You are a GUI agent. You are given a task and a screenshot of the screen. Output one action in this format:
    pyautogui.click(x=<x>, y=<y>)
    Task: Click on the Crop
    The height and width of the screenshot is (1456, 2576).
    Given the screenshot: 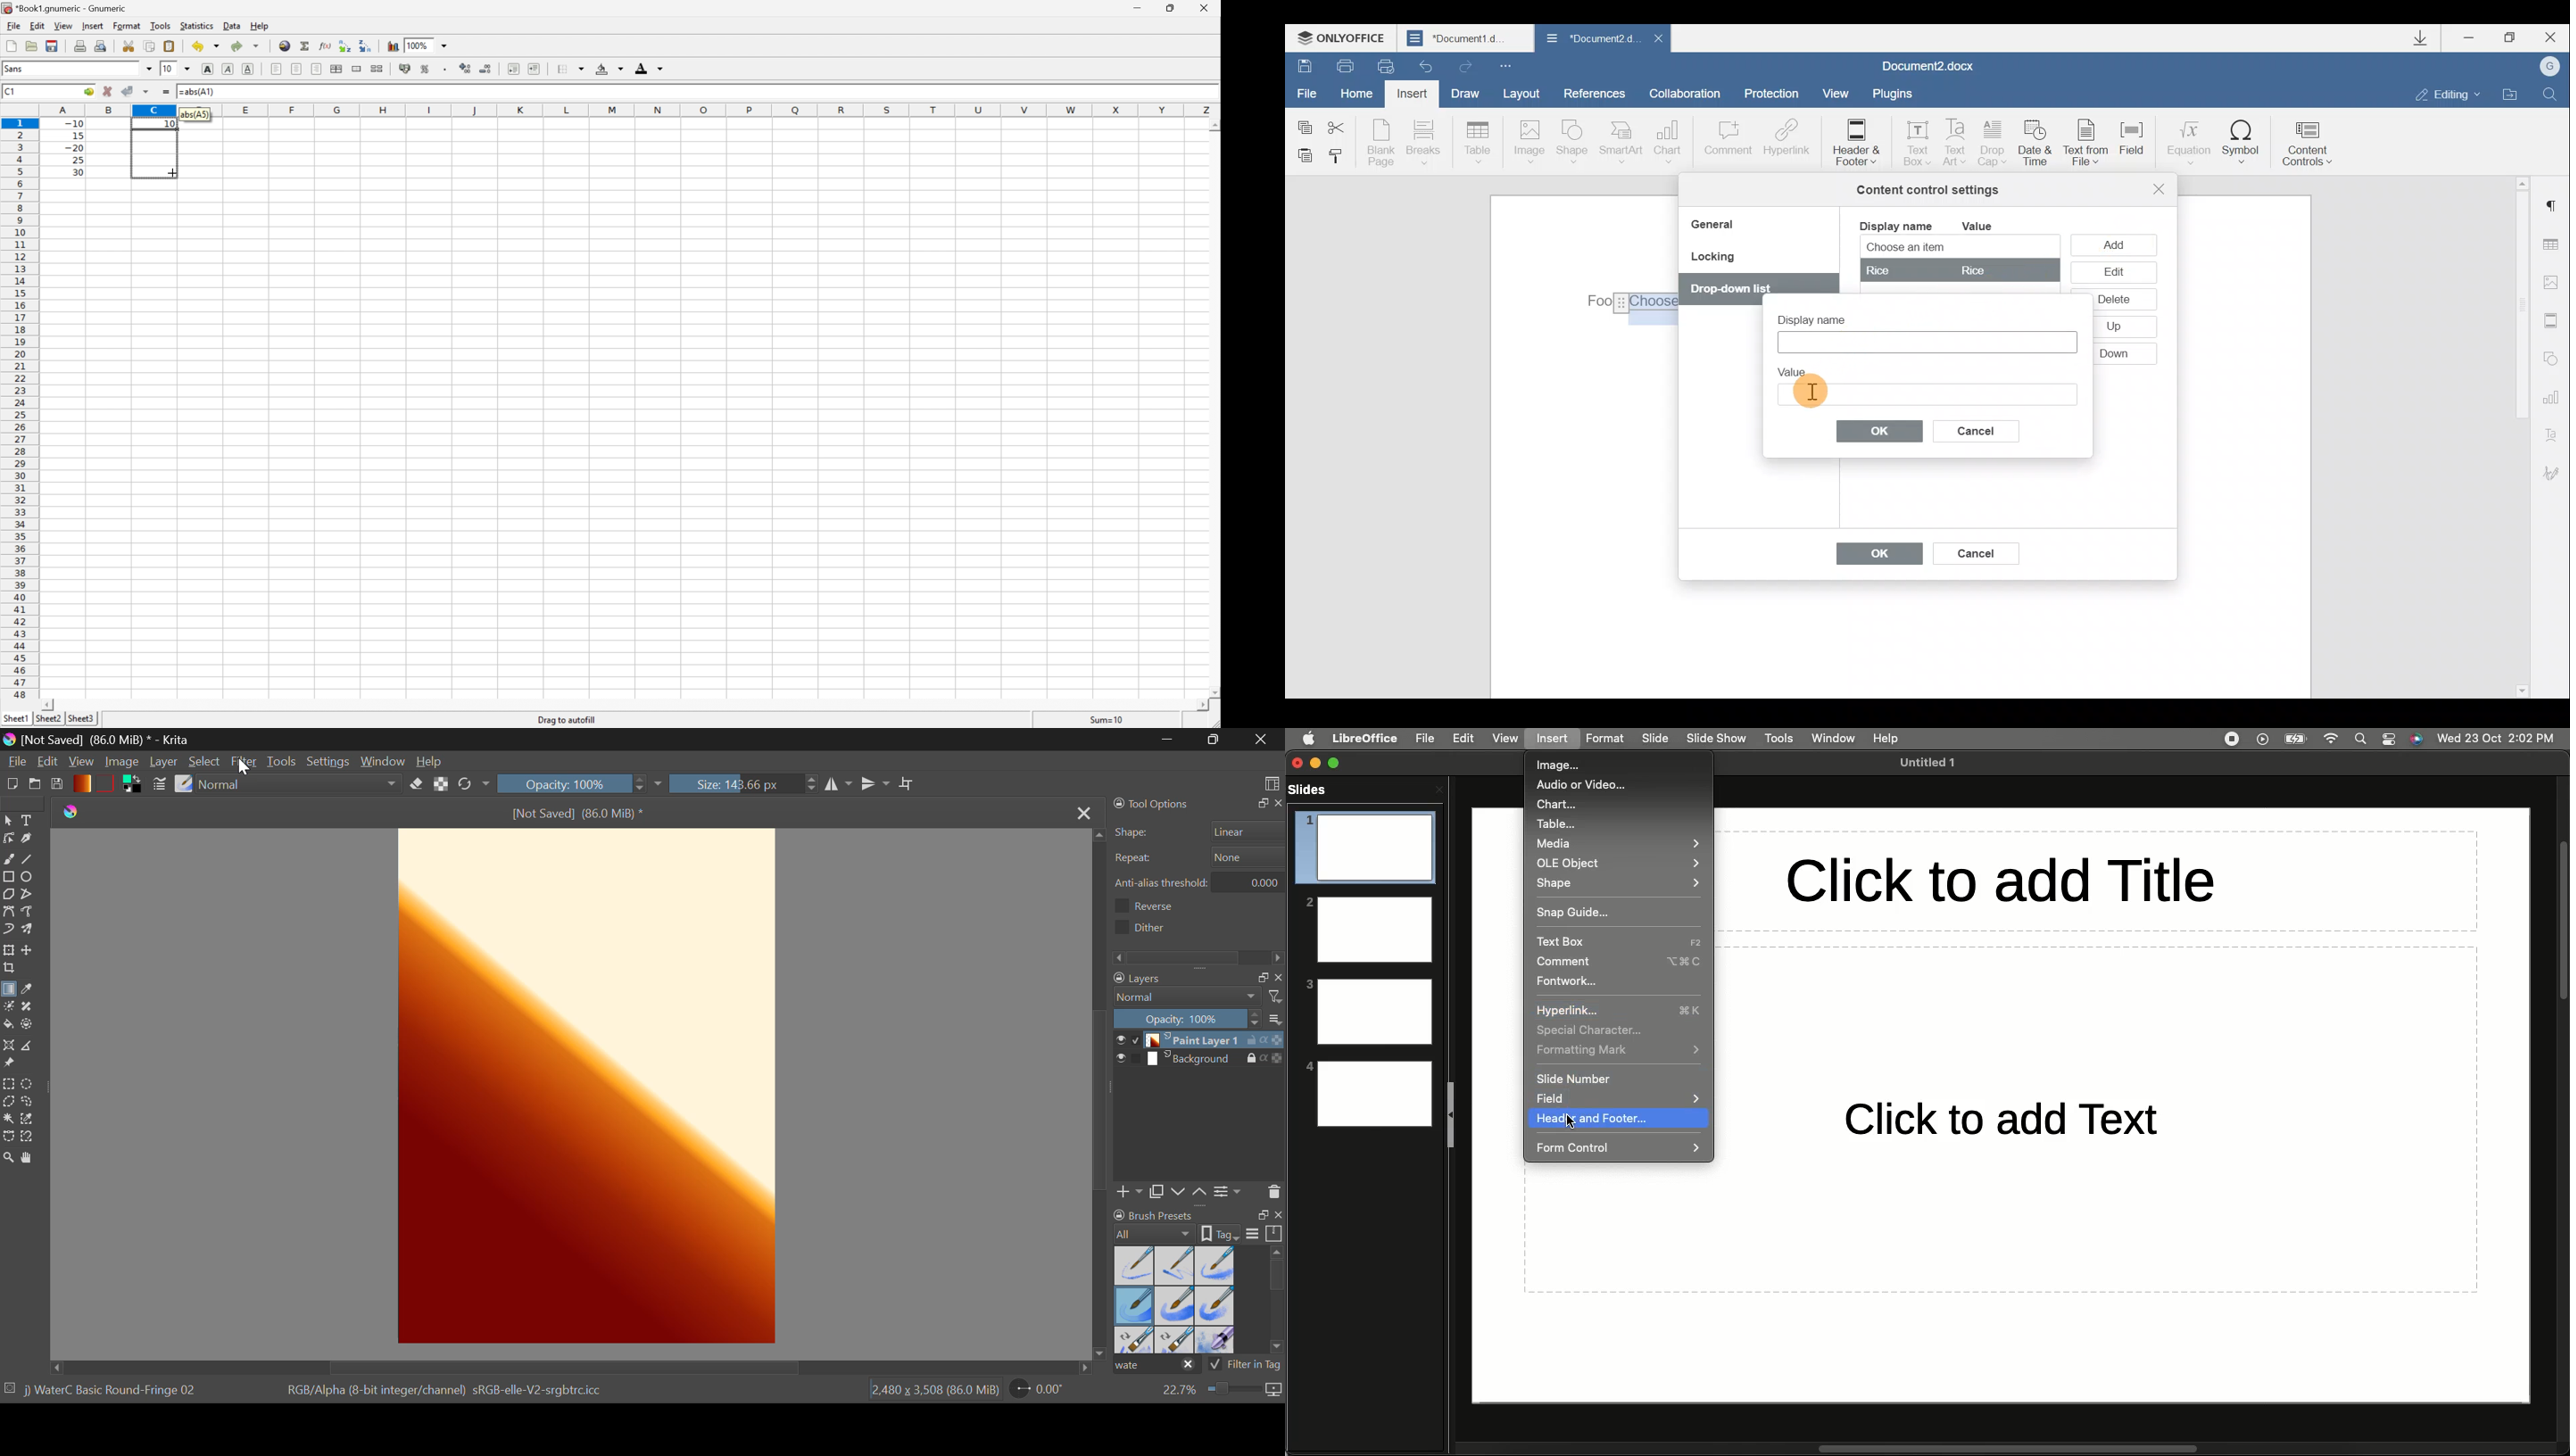 What is the action you would take?
    pyautogui.click(x=9, y=970)
    